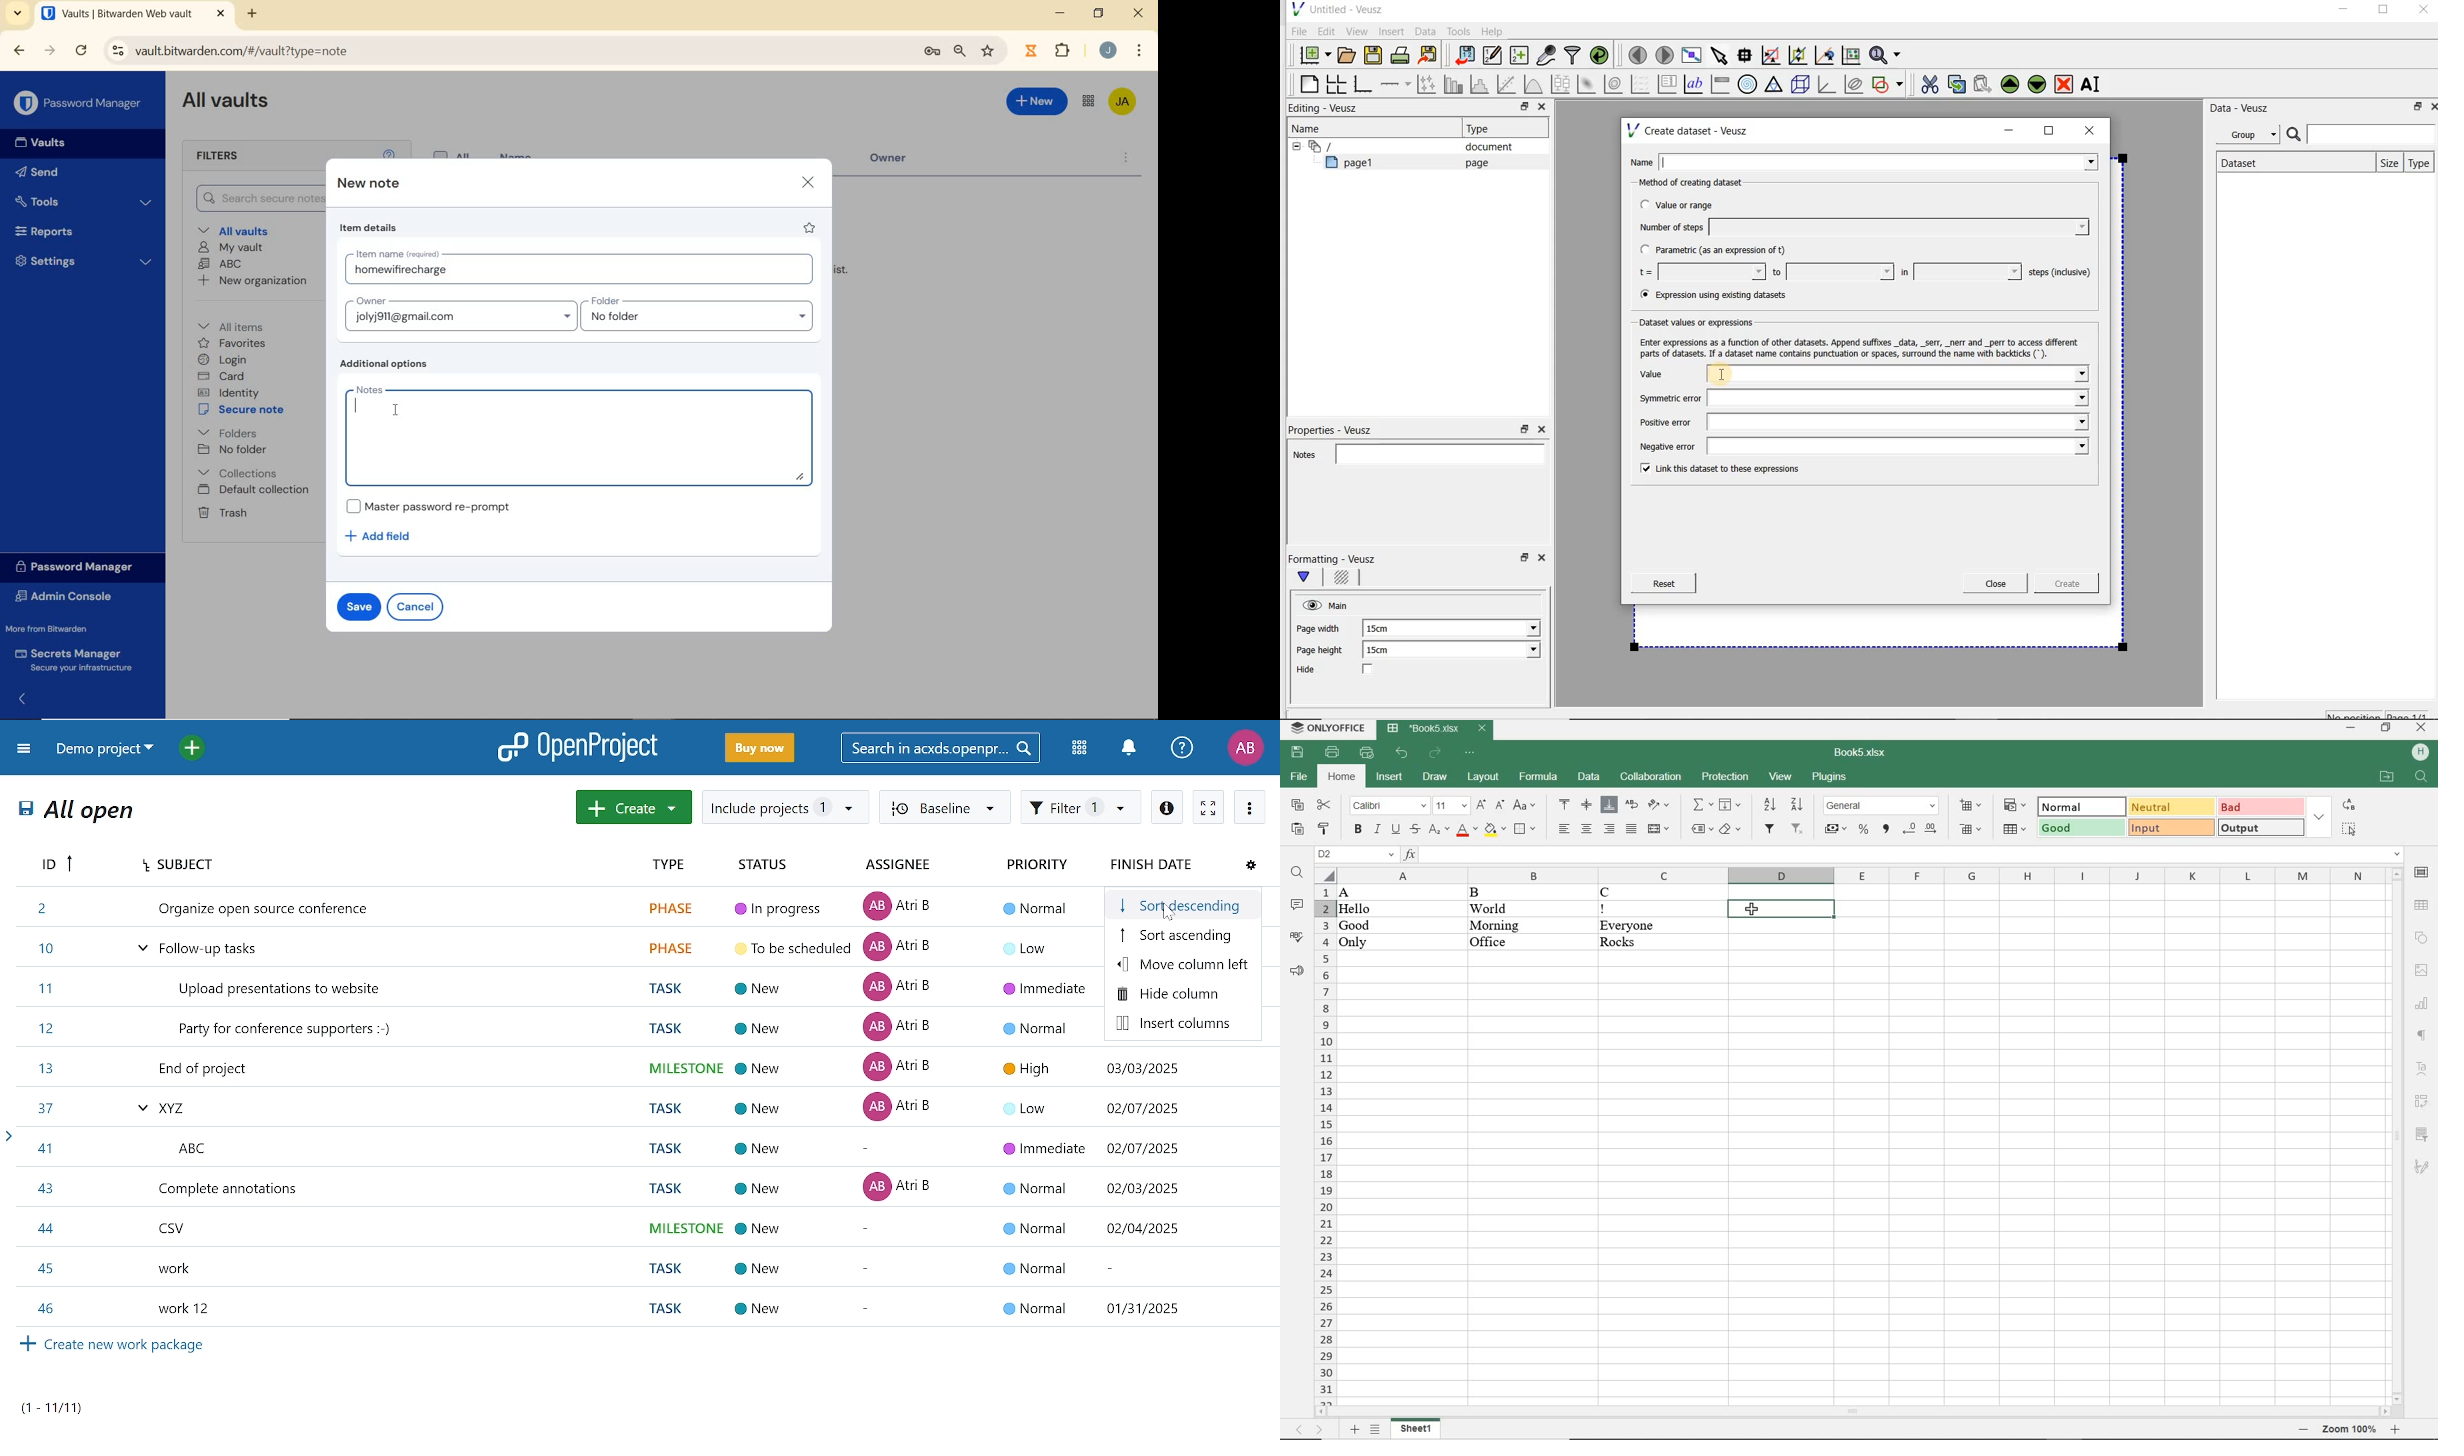 This screenshot has width=2464, height=1456. What do you see at coordinates (1537, 778) in the screenshot?
I see `FORMULA` at bounding box center [1537, 778].